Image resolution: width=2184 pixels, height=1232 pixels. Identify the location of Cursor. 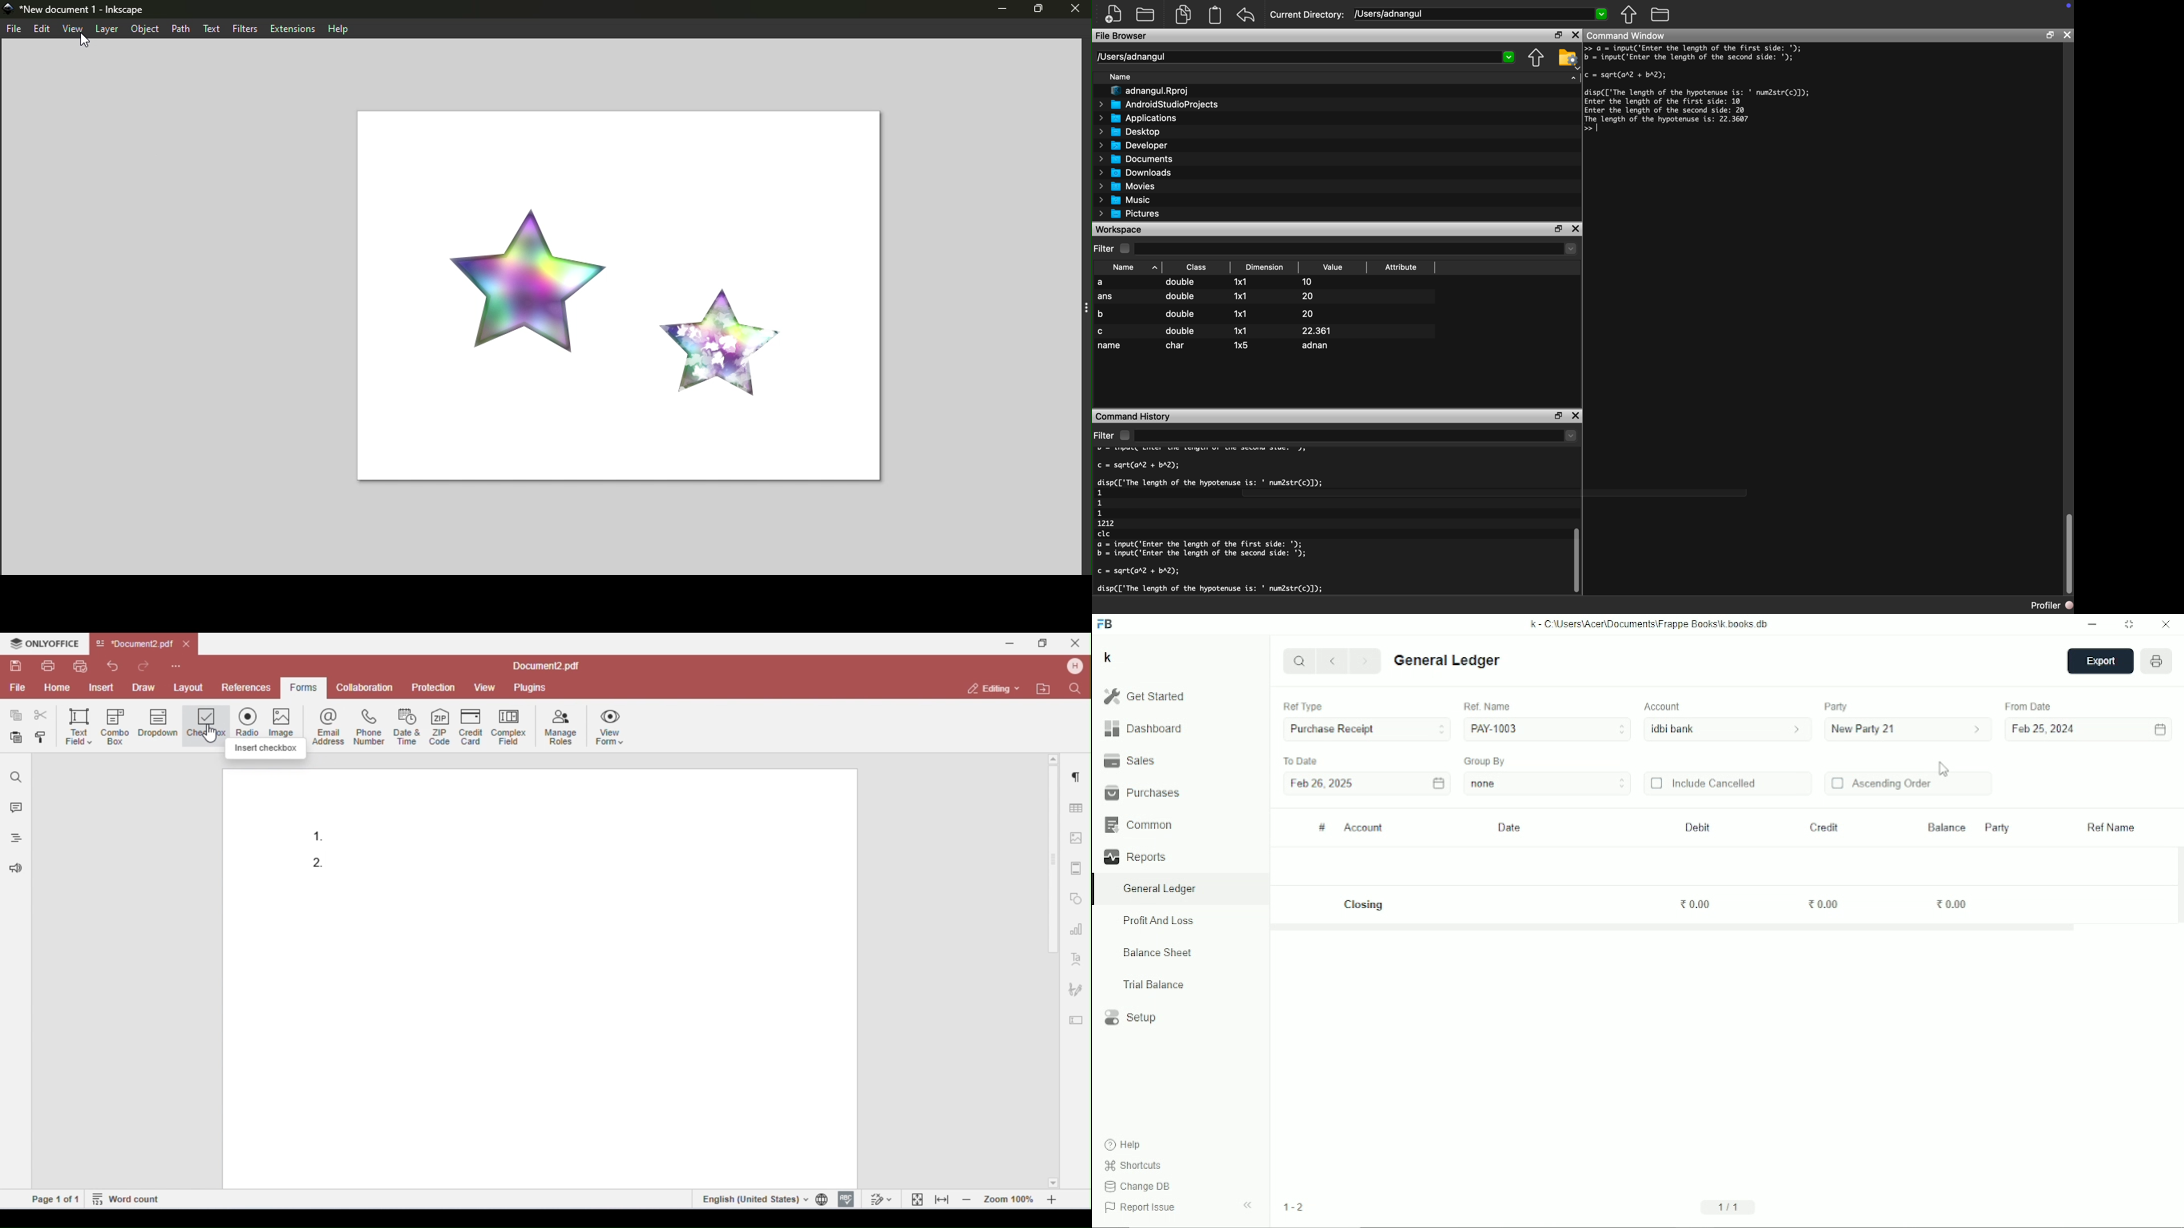
(1945, 769).